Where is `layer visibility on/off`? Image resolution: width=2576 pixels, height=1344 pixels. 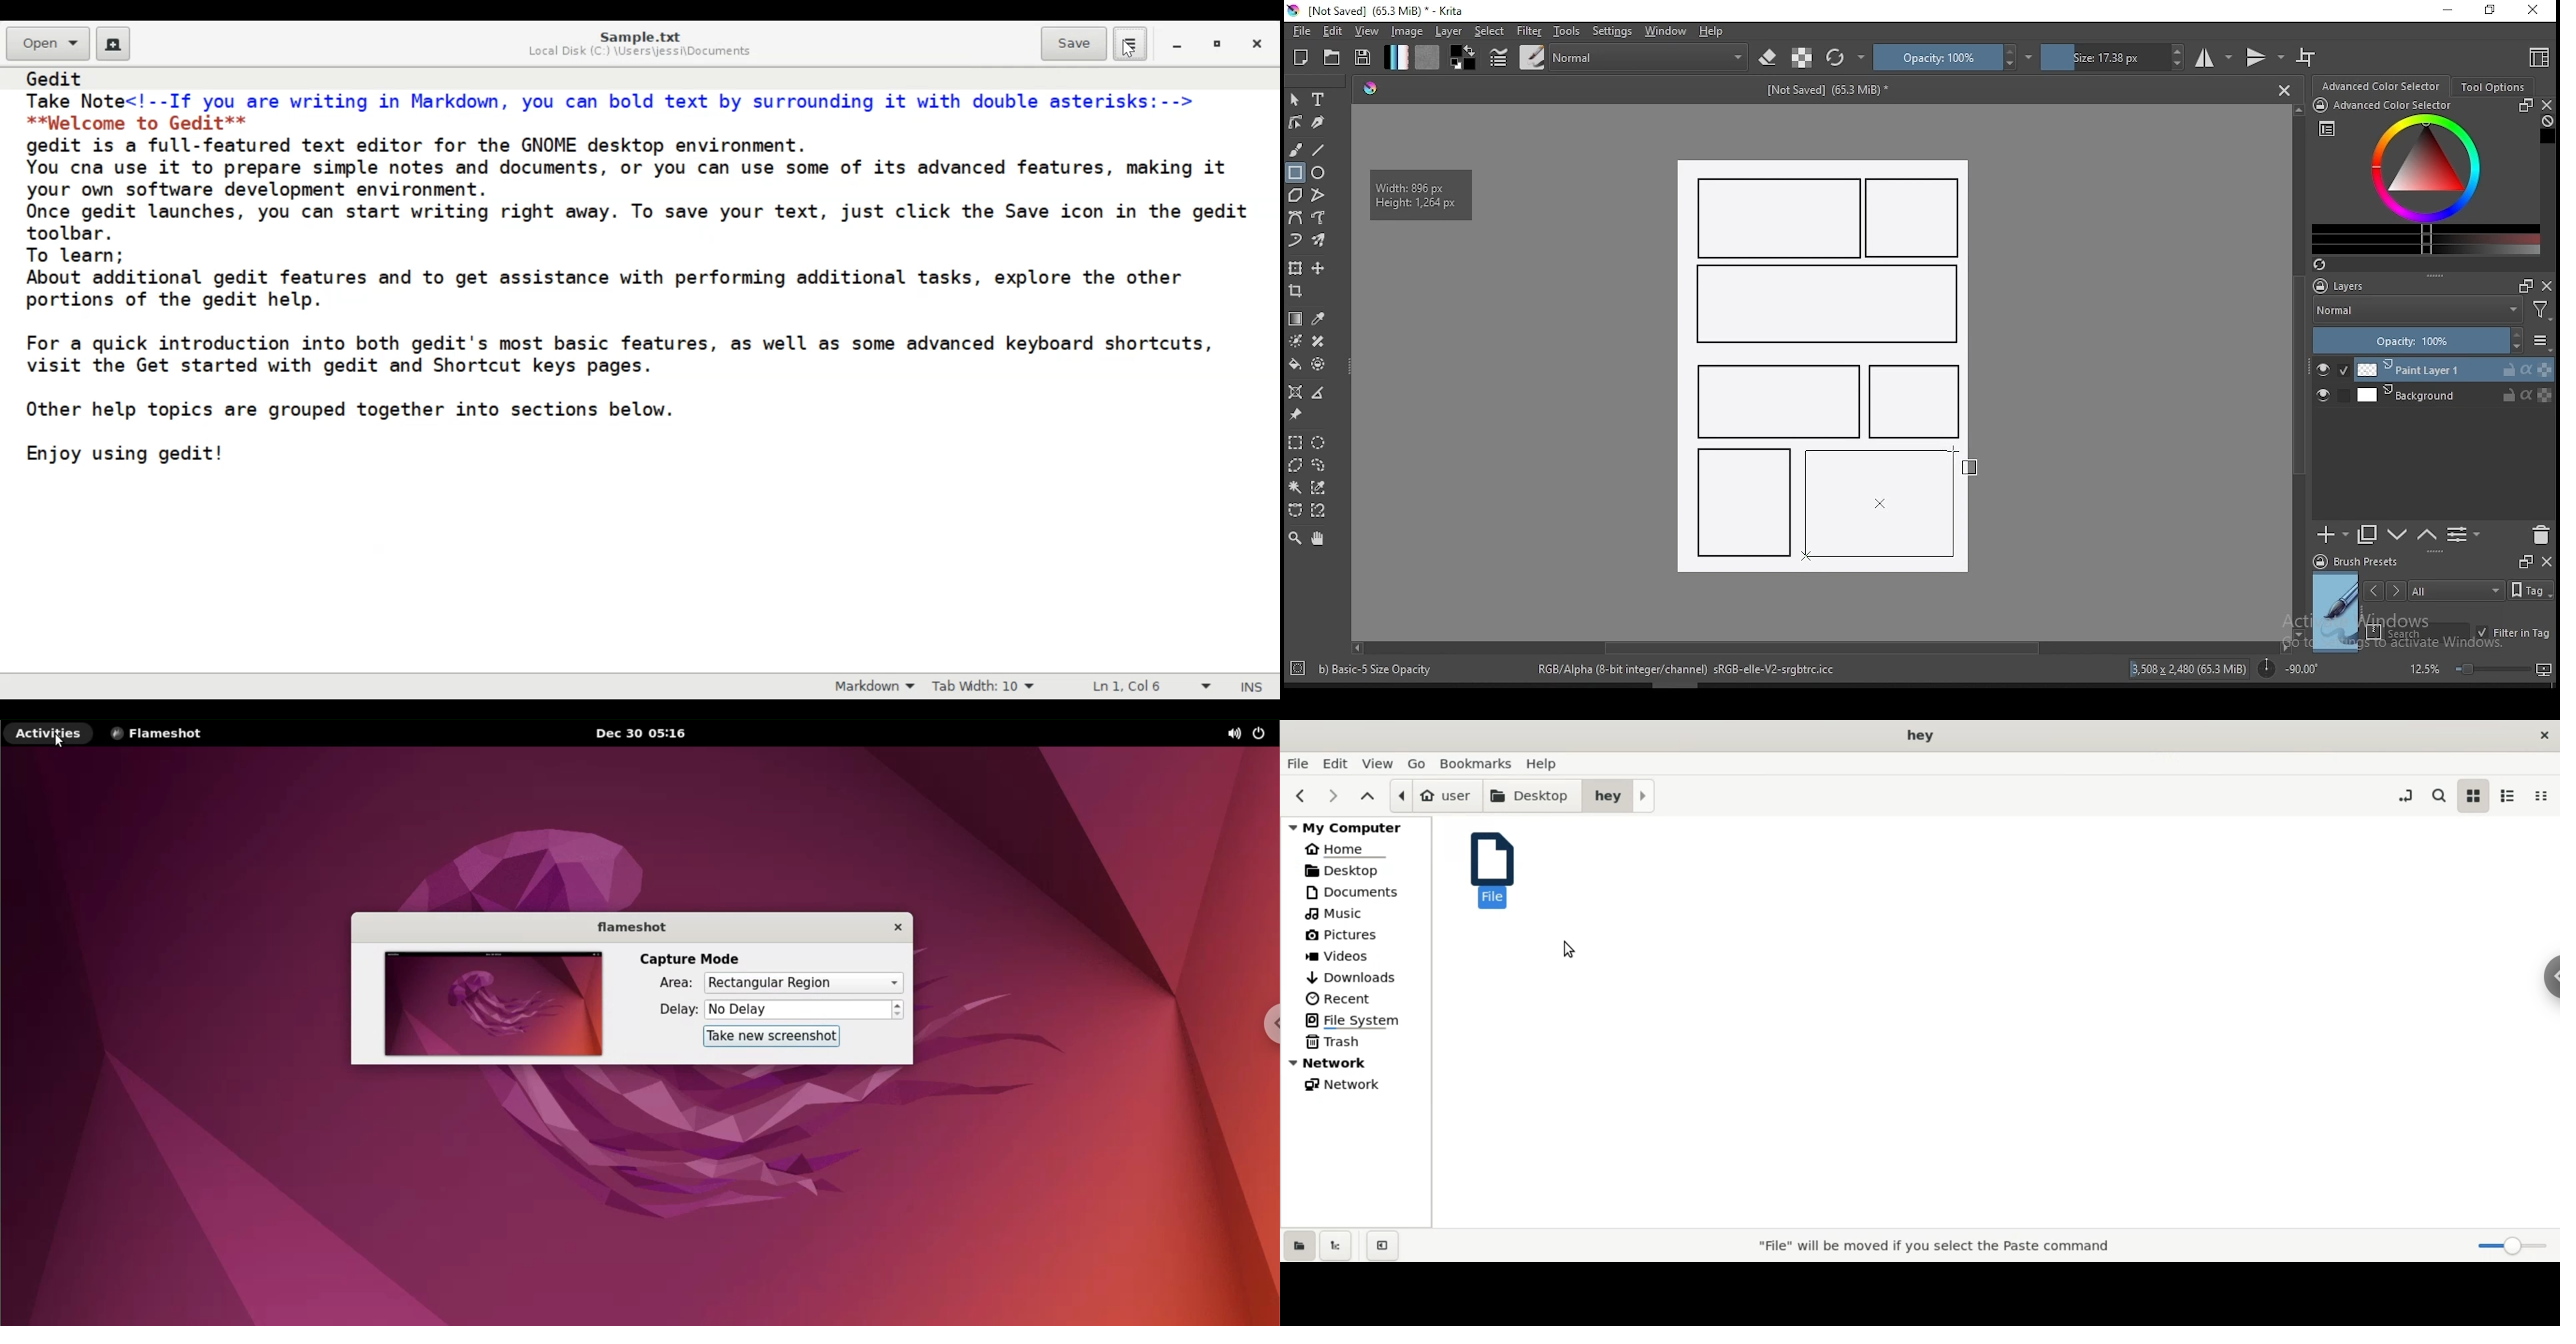 layer visibility on/off is located at coordinates (2328, 397).